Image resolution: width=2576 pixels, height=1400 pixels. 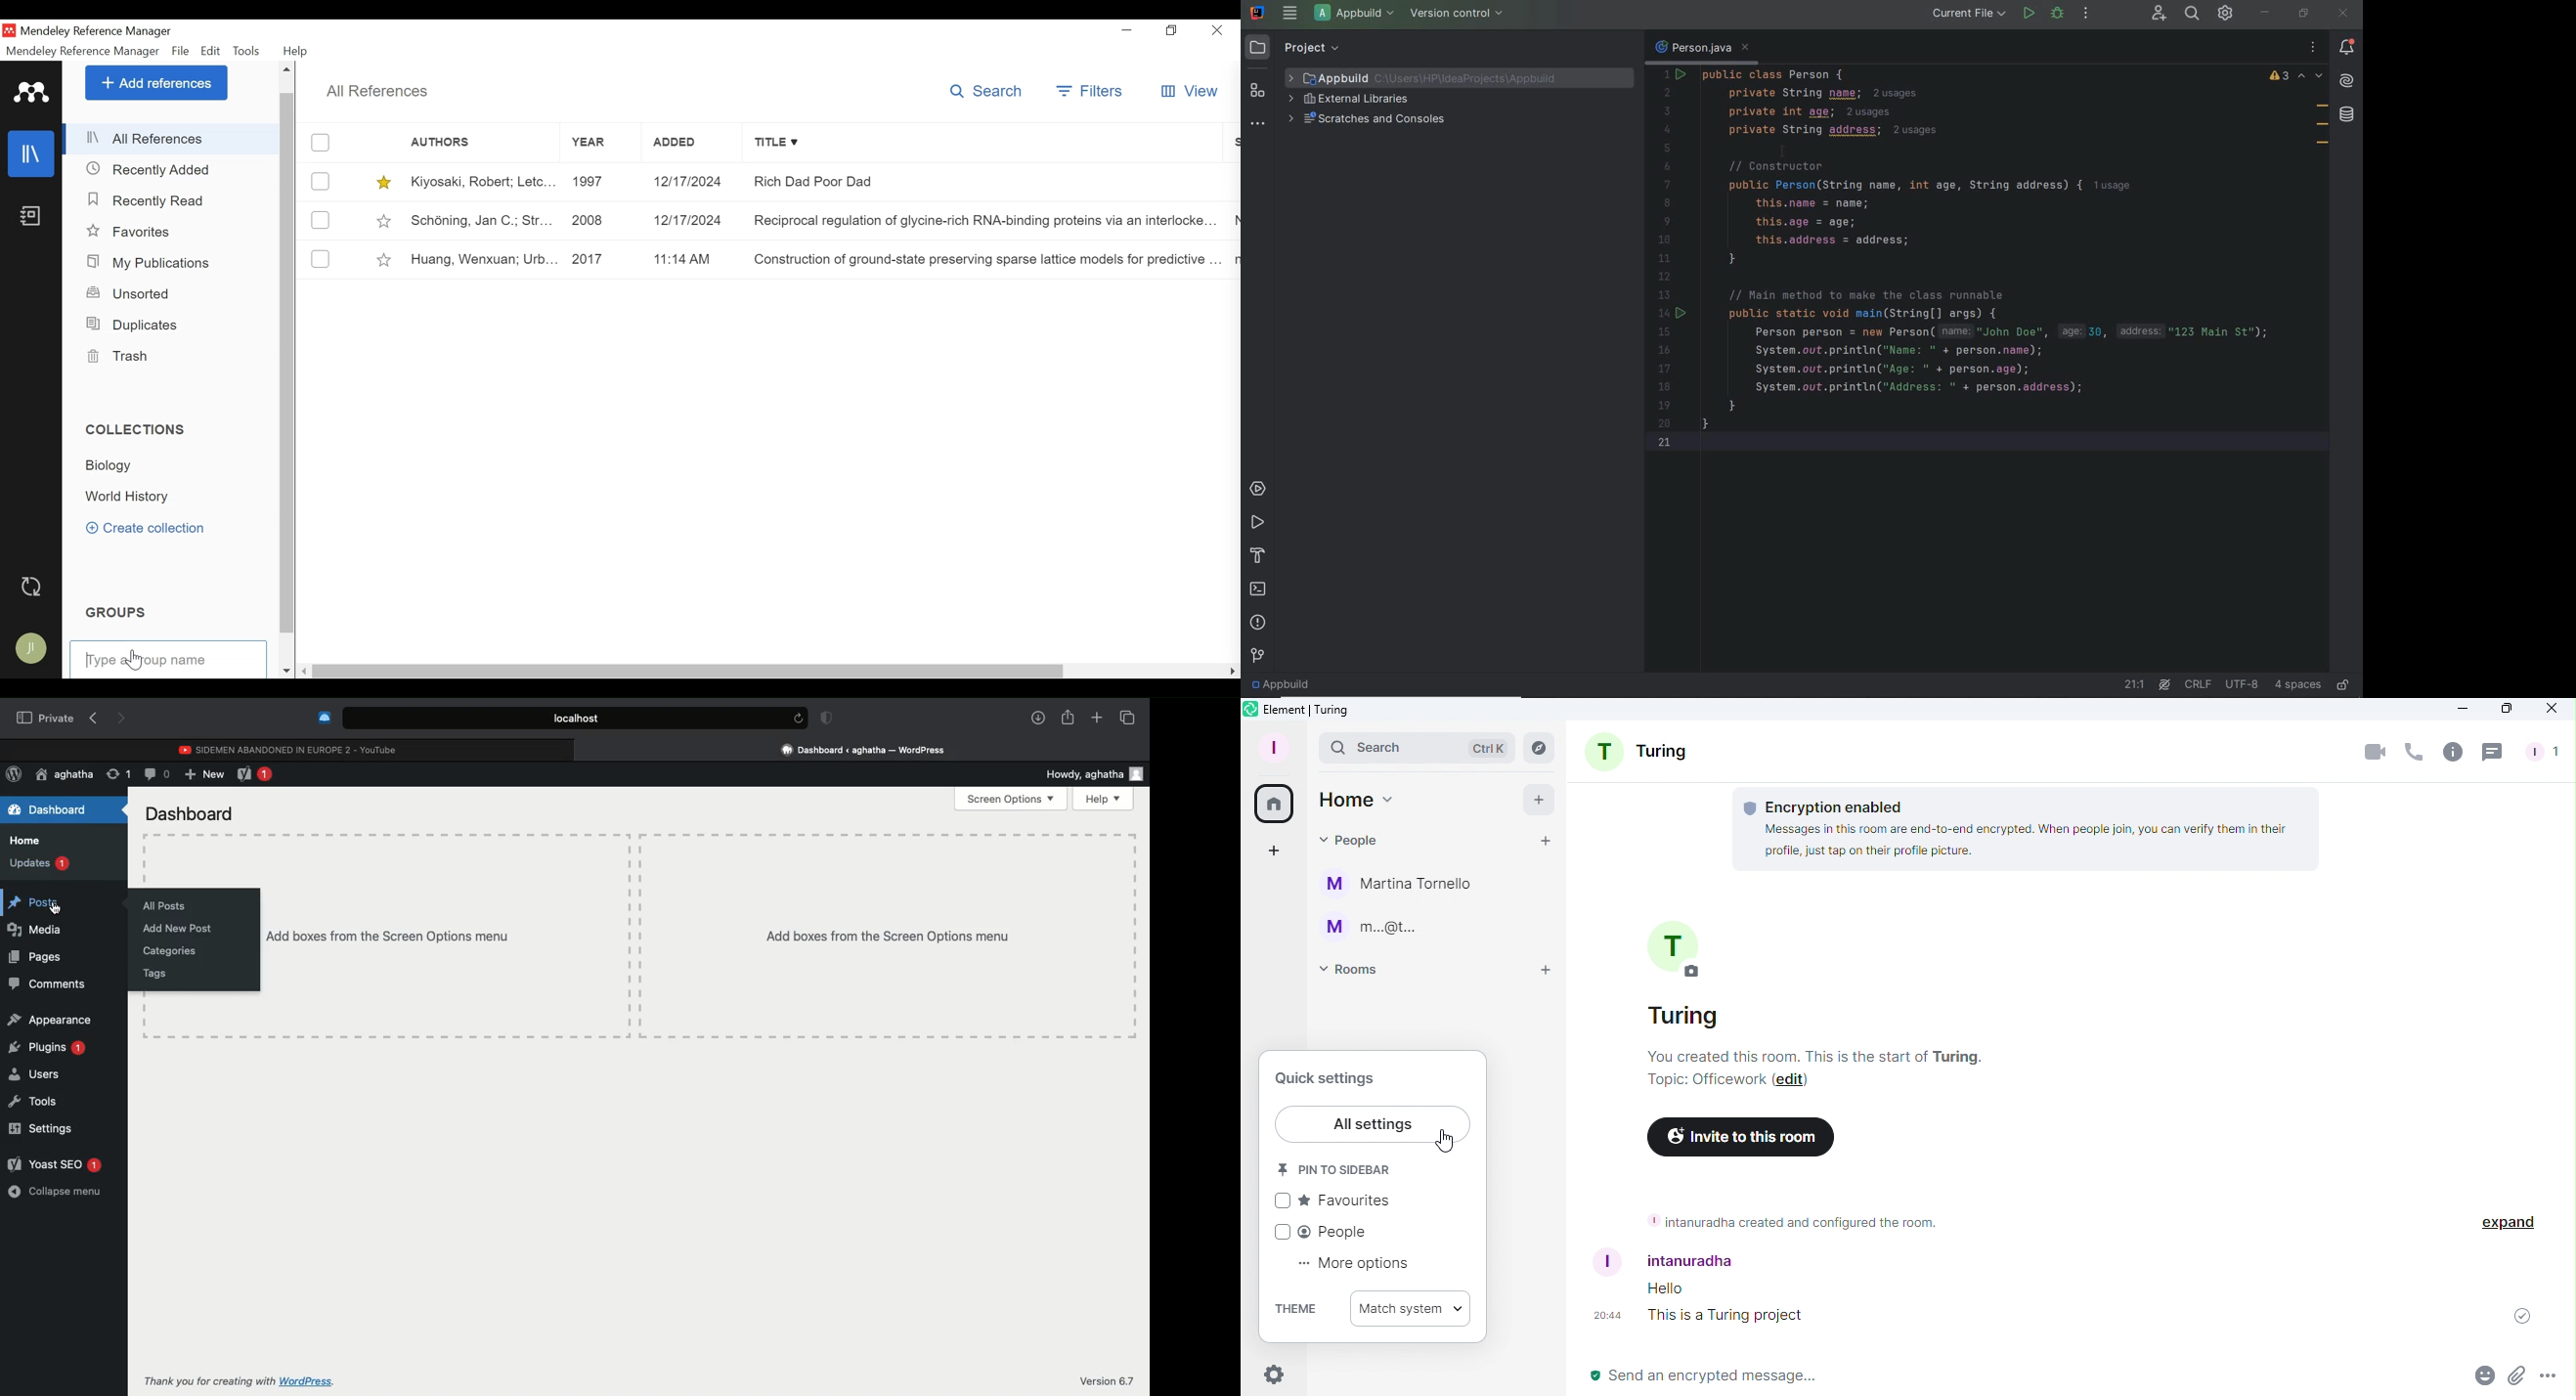 What do you see at coordinates (1289, 13) in the screenshot?
I see `main menu` at bounding box center [1289, 13].